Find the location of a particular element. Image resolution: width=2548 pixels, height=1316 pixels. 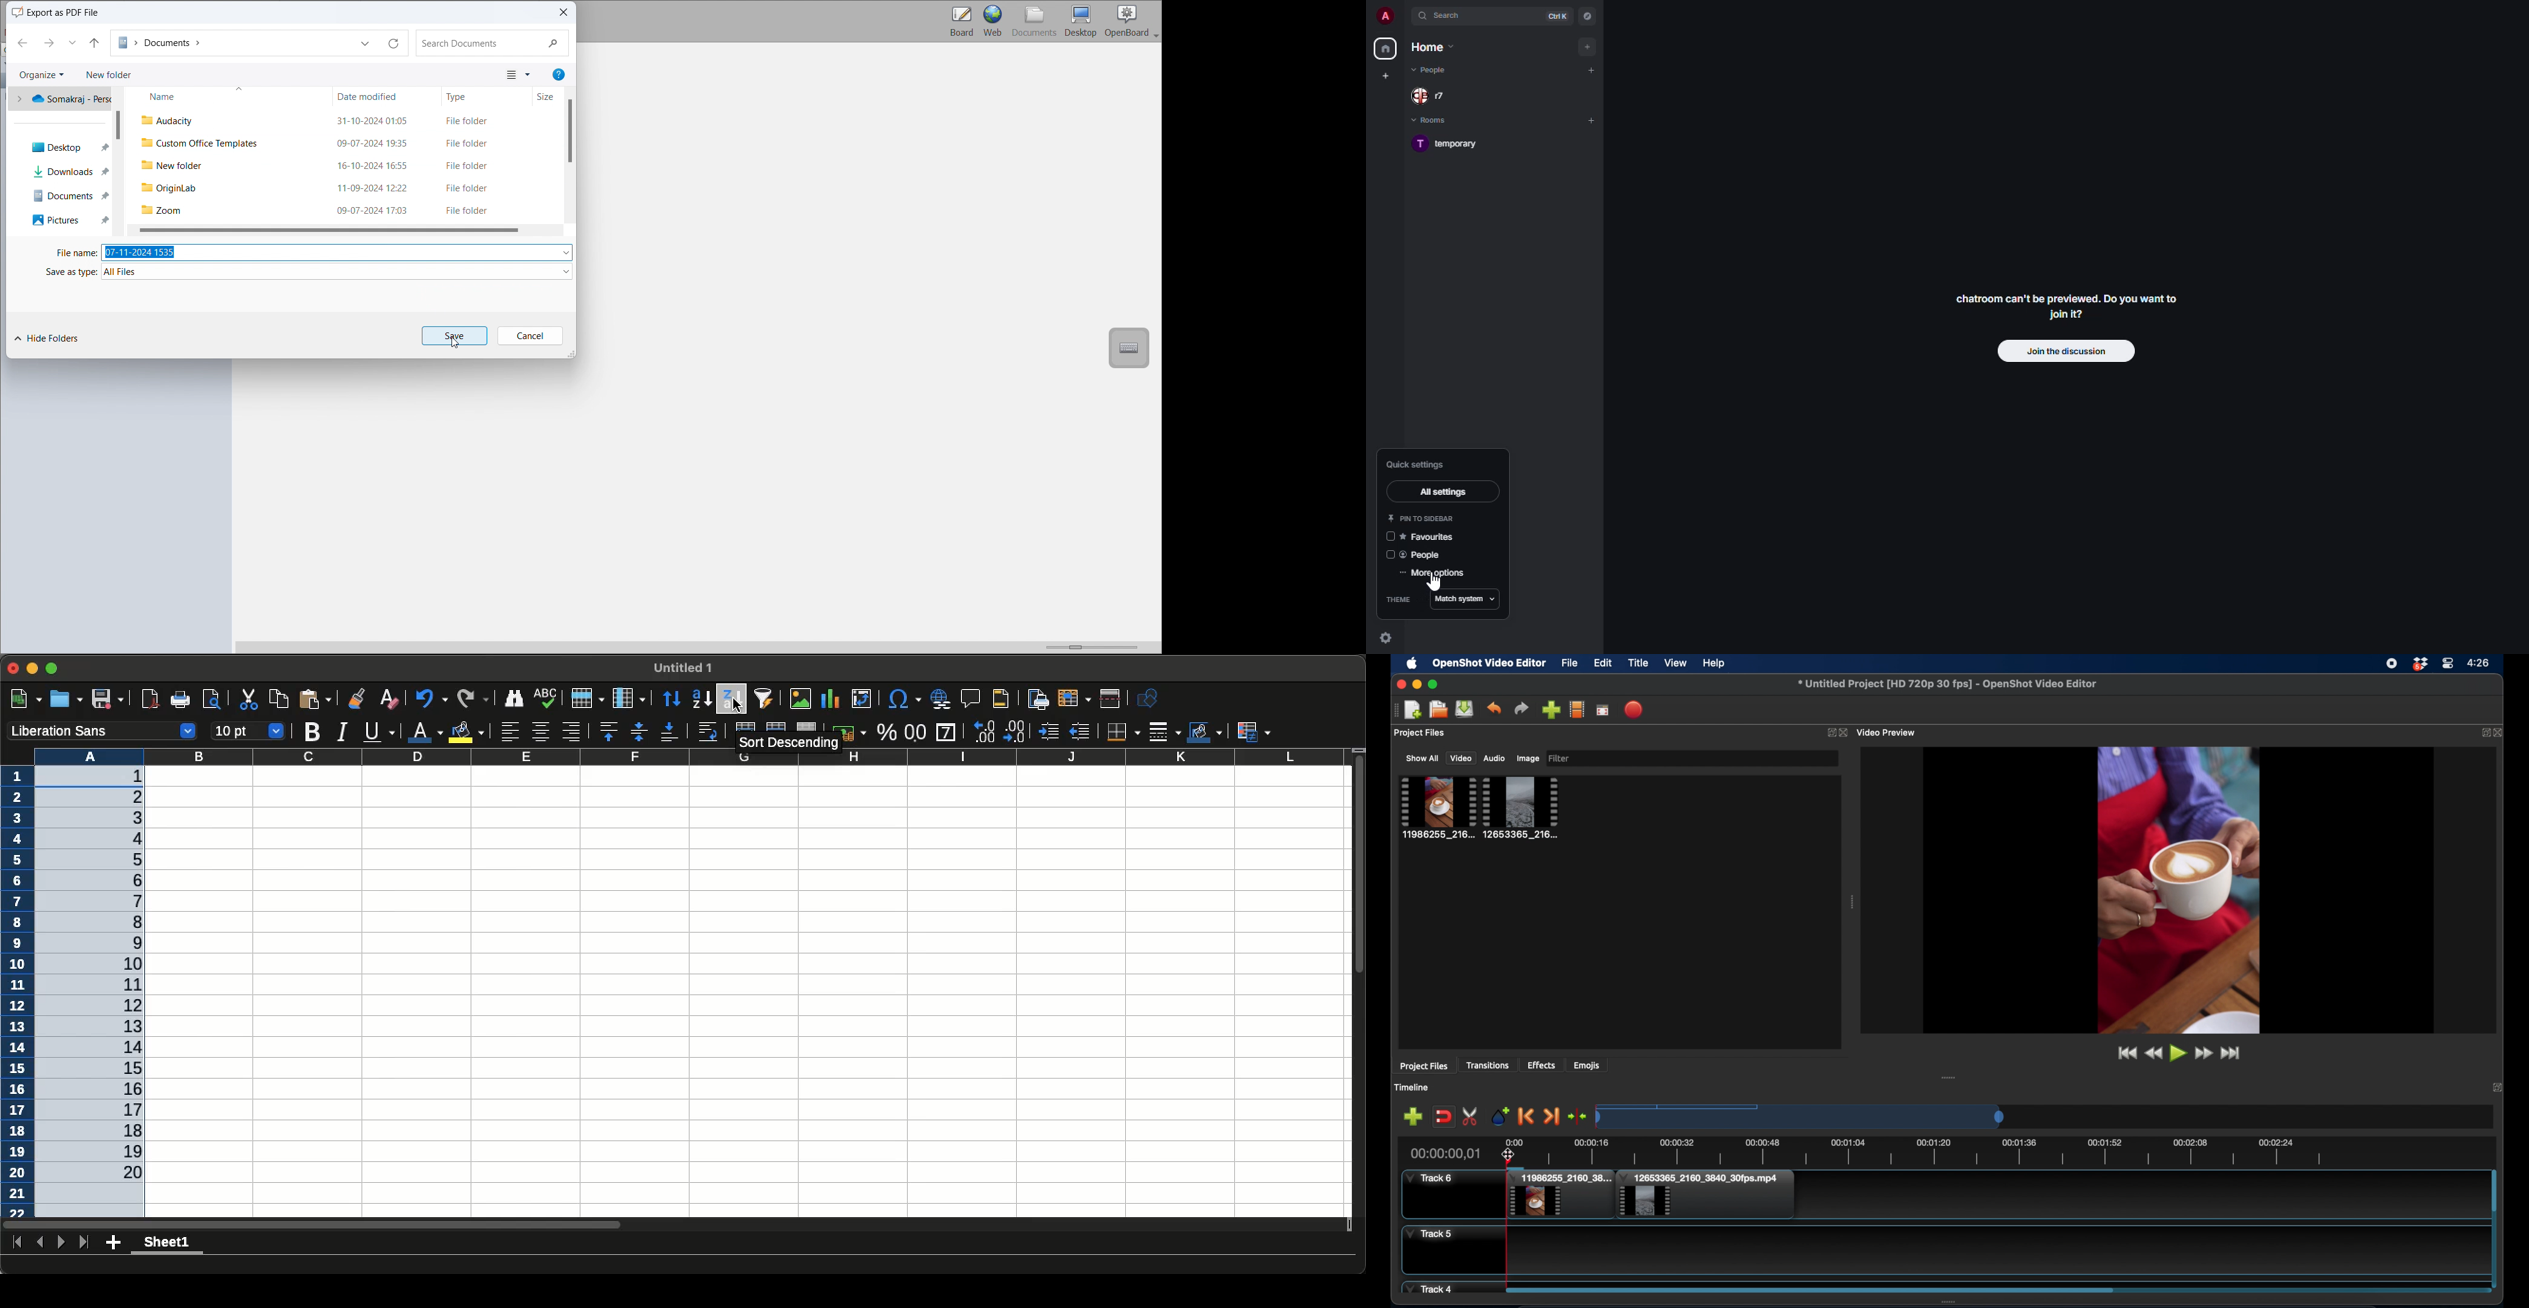

close is located at coordinates (1399, 684).